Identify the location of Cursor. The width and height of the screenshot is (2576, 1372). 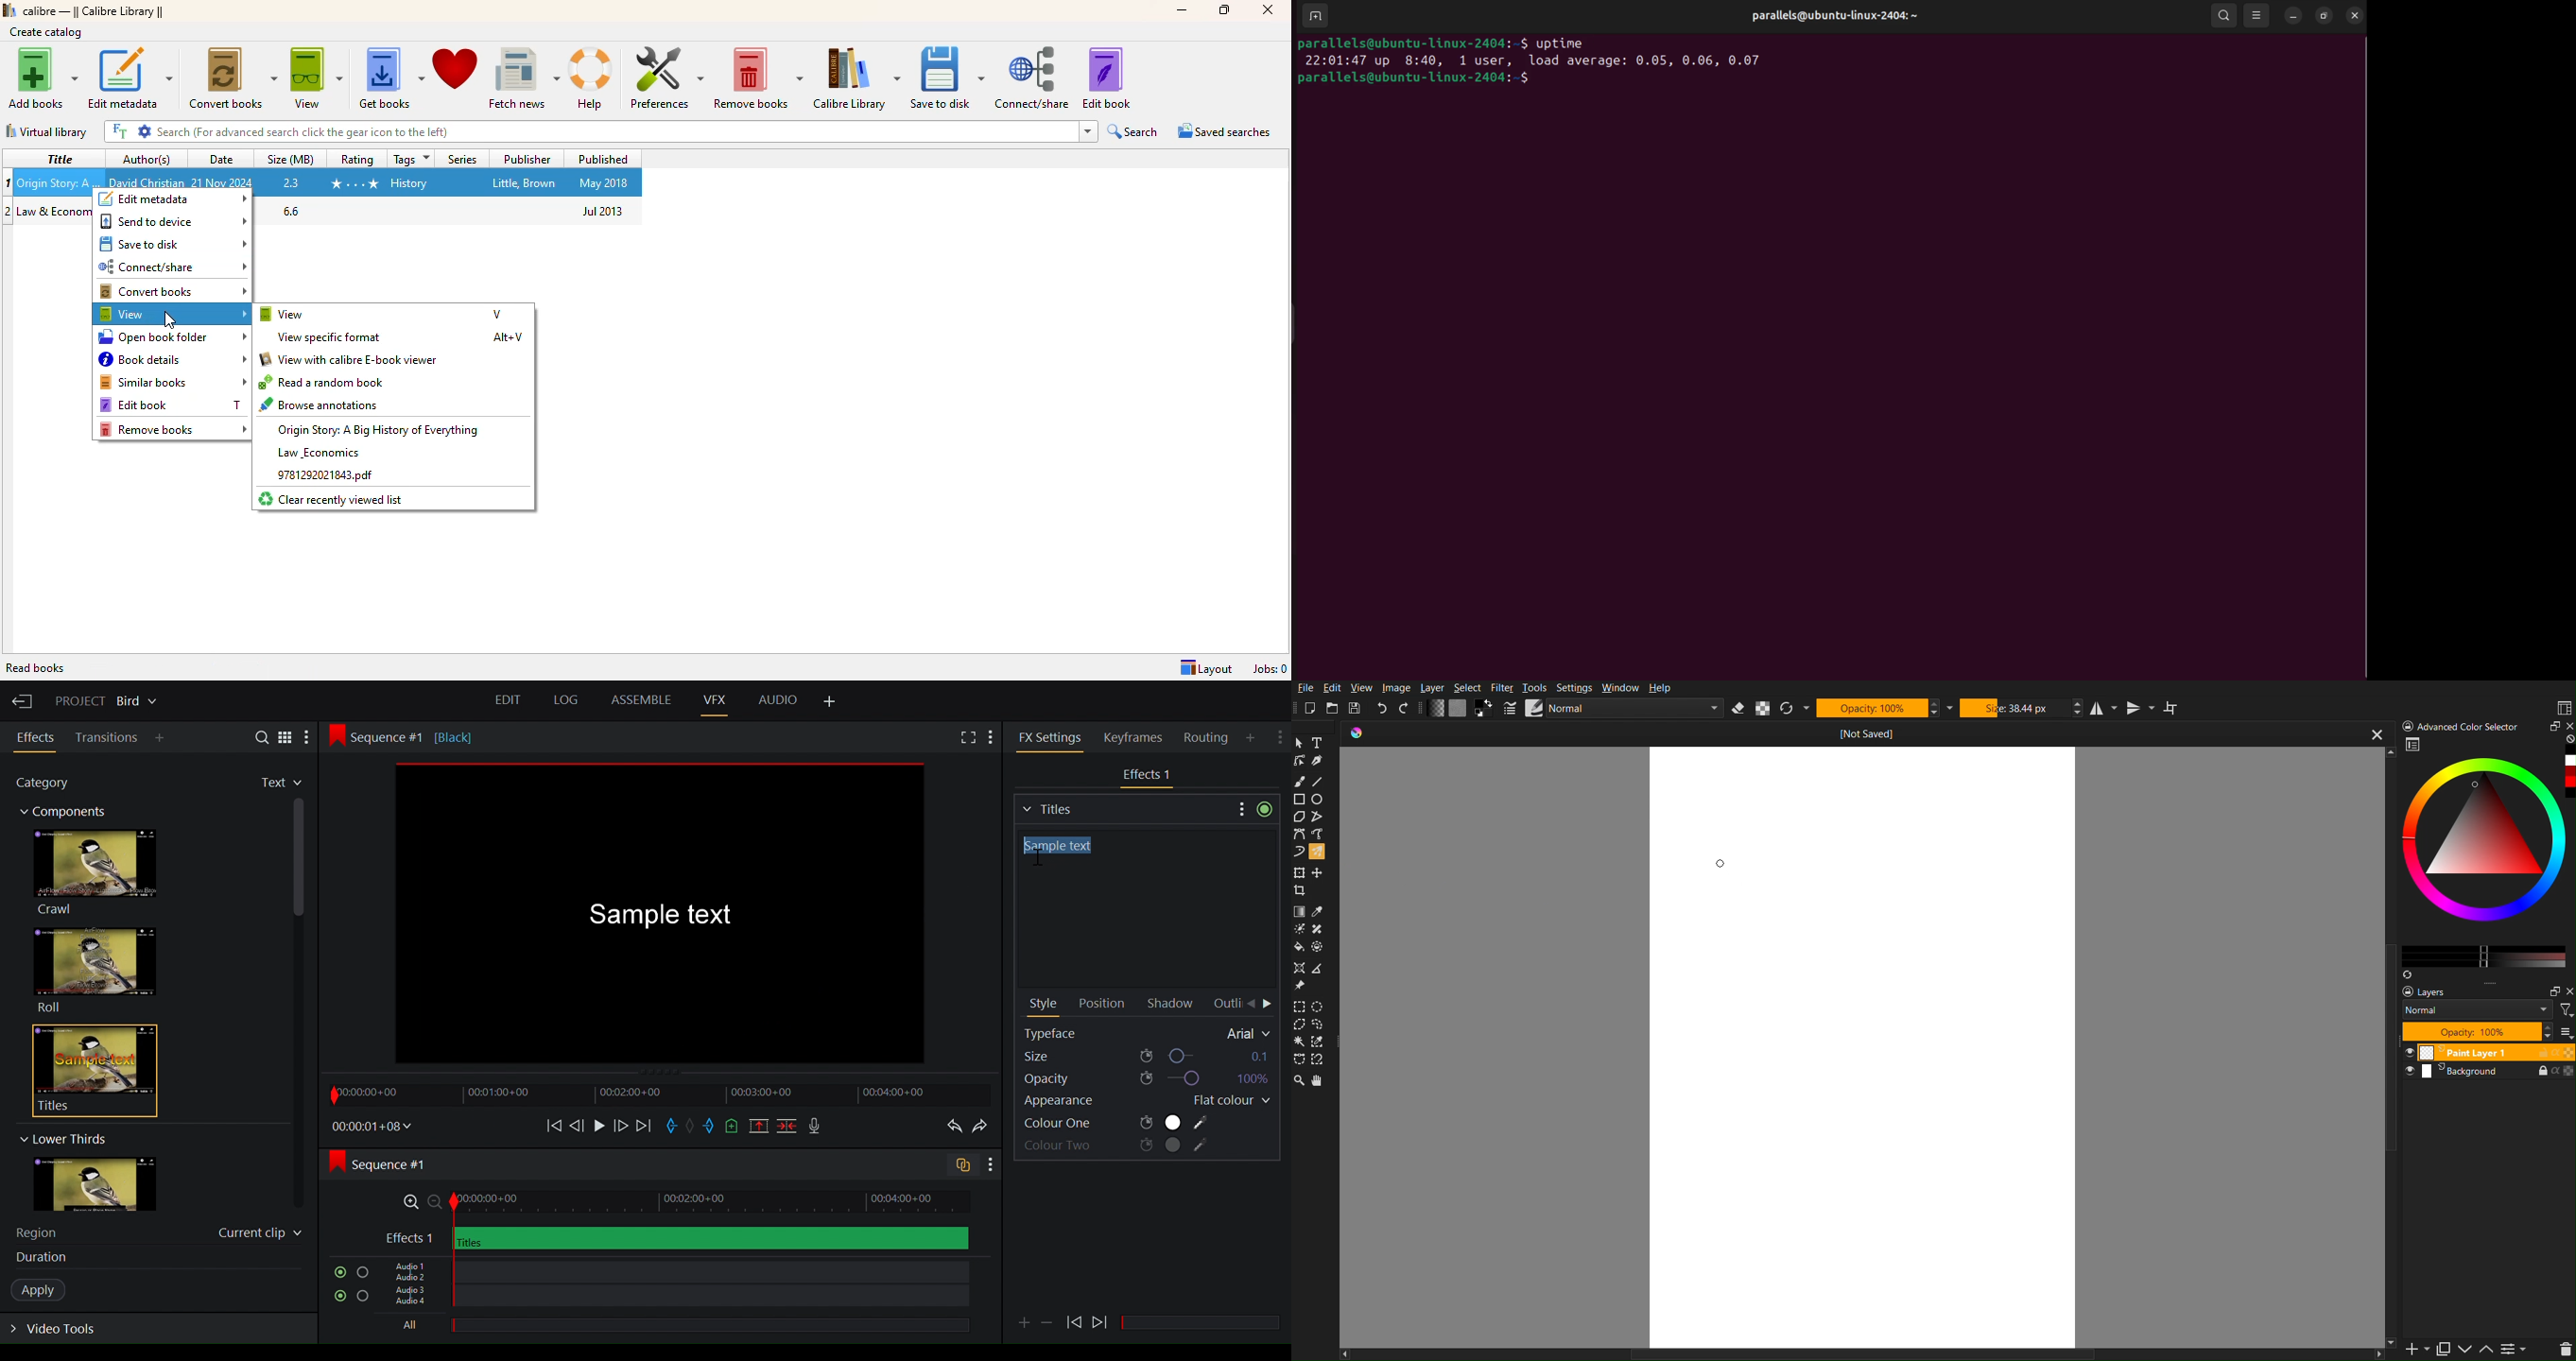
(1034, 861).